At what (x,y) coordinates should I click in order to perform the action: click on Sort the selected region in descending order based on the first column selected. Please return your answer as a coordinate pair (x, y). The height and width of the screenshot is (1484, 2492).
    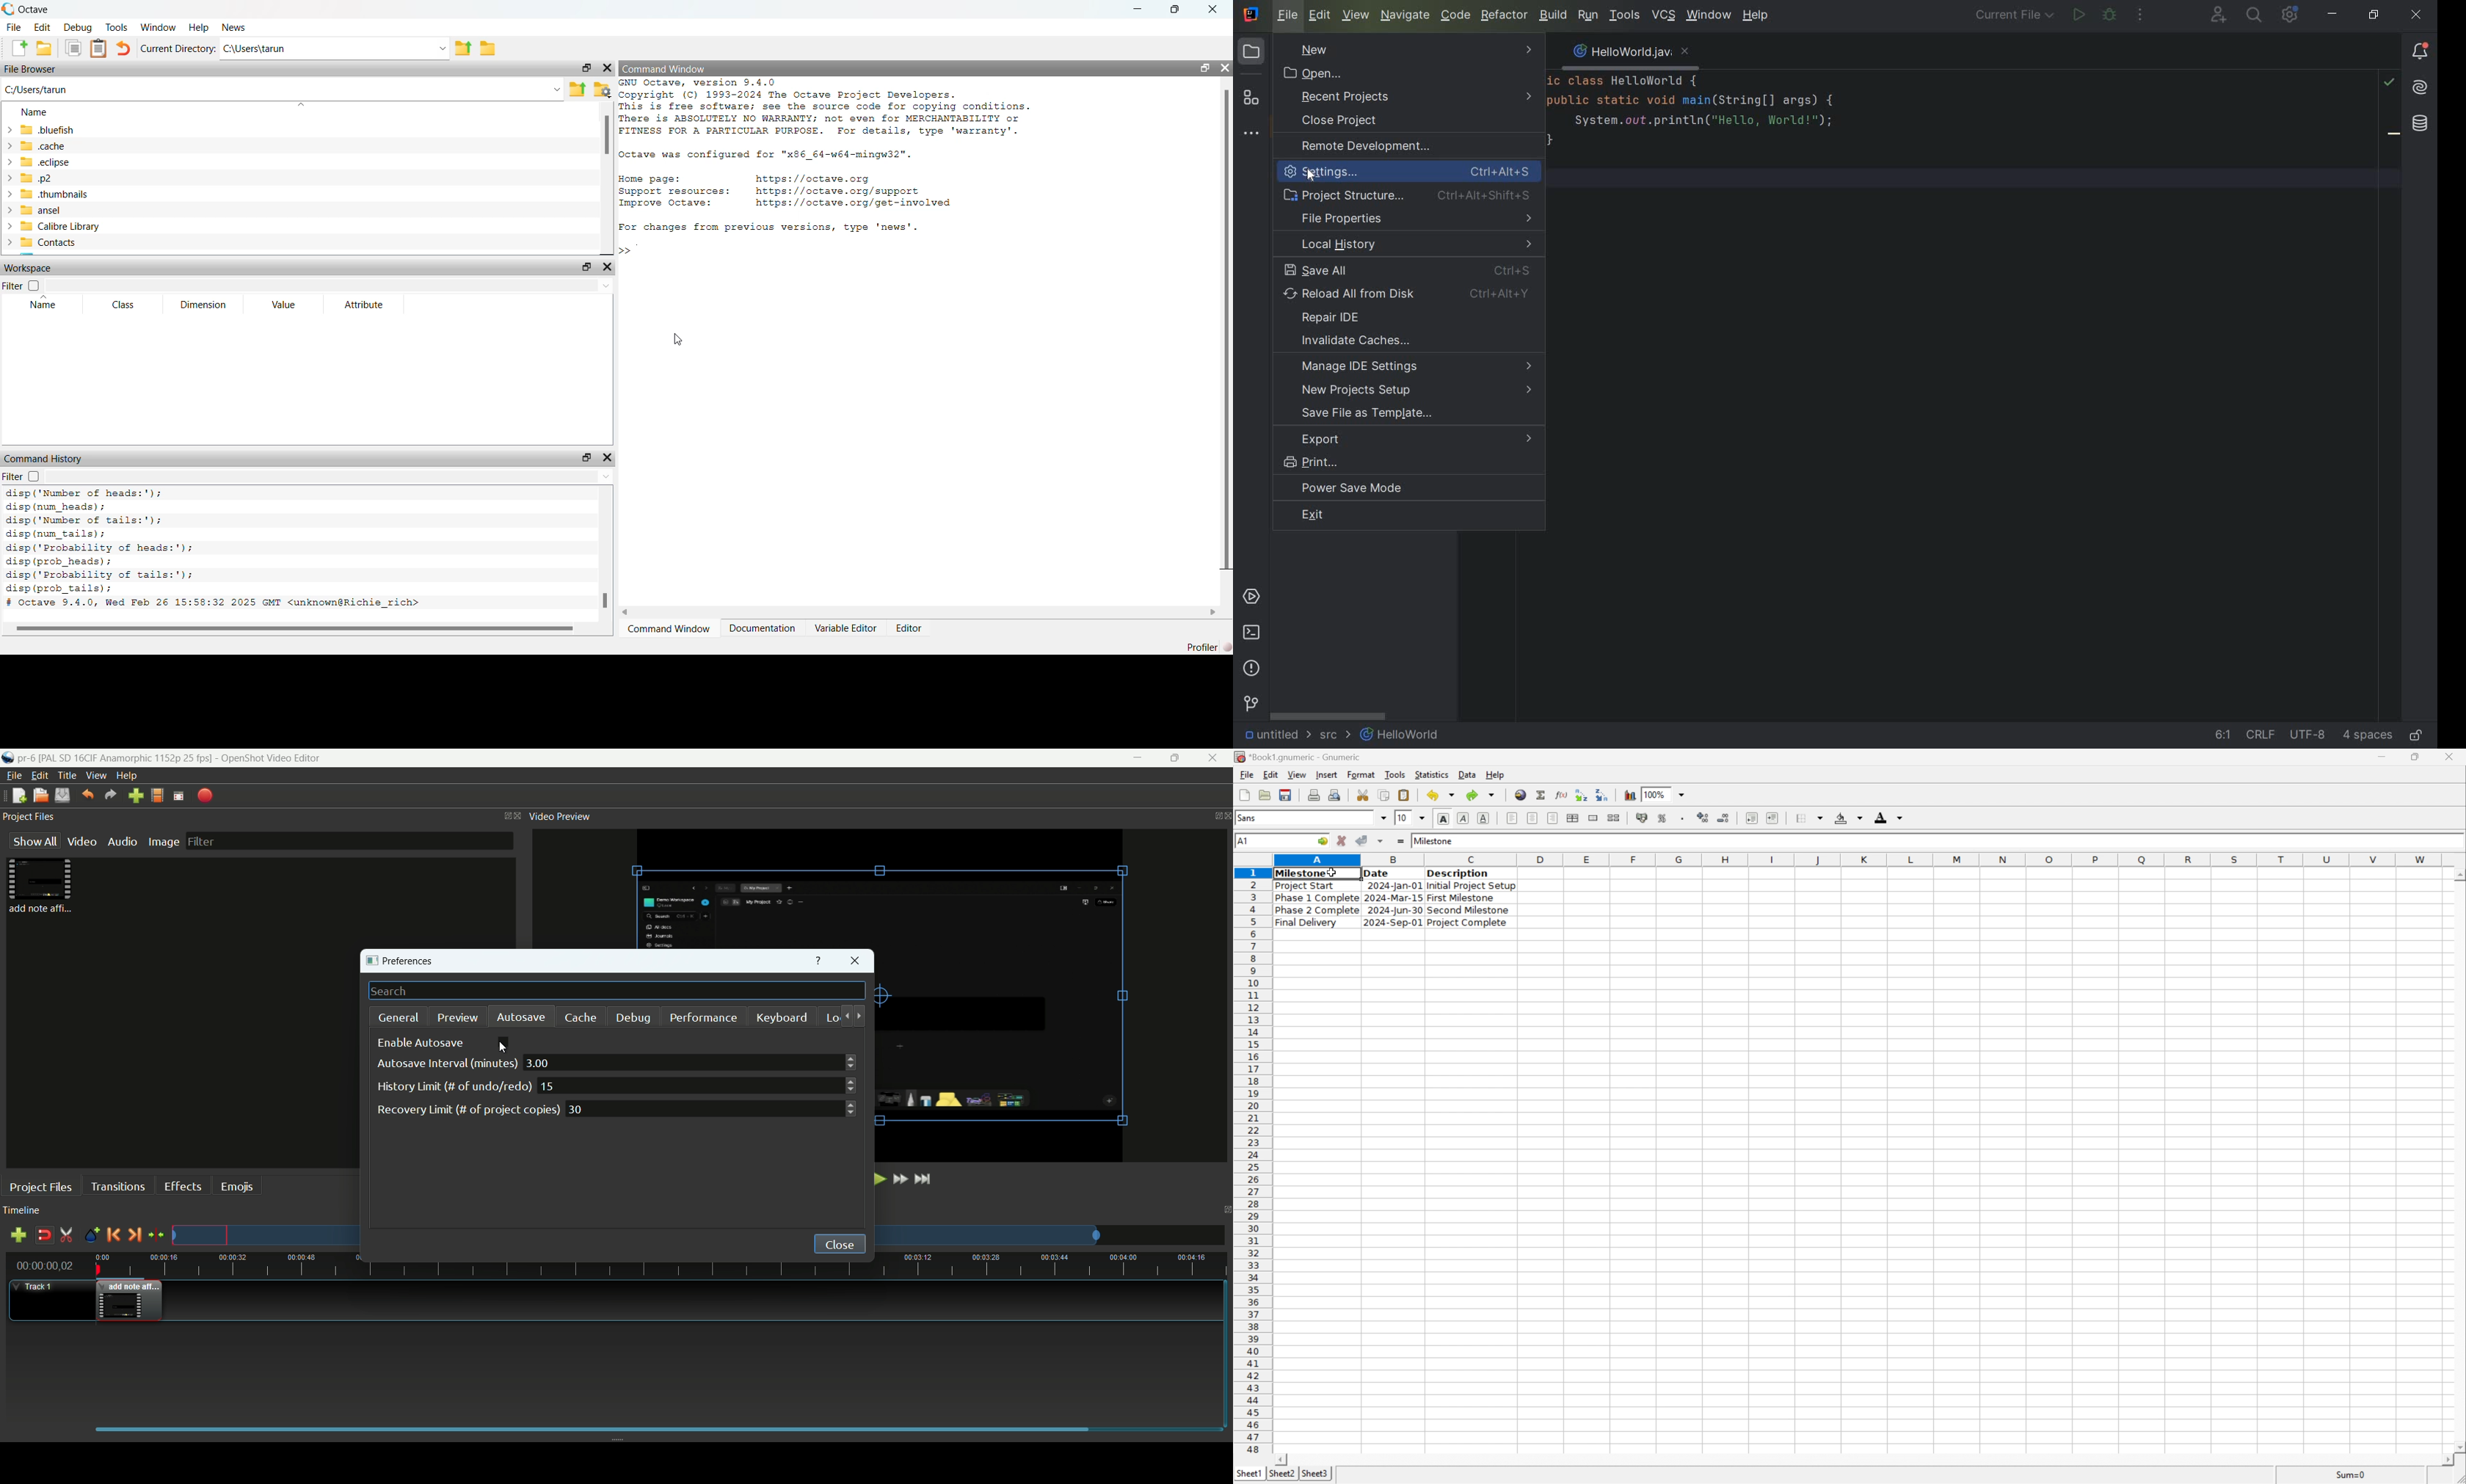
    Looking at the image, I should click on (1603, 794).